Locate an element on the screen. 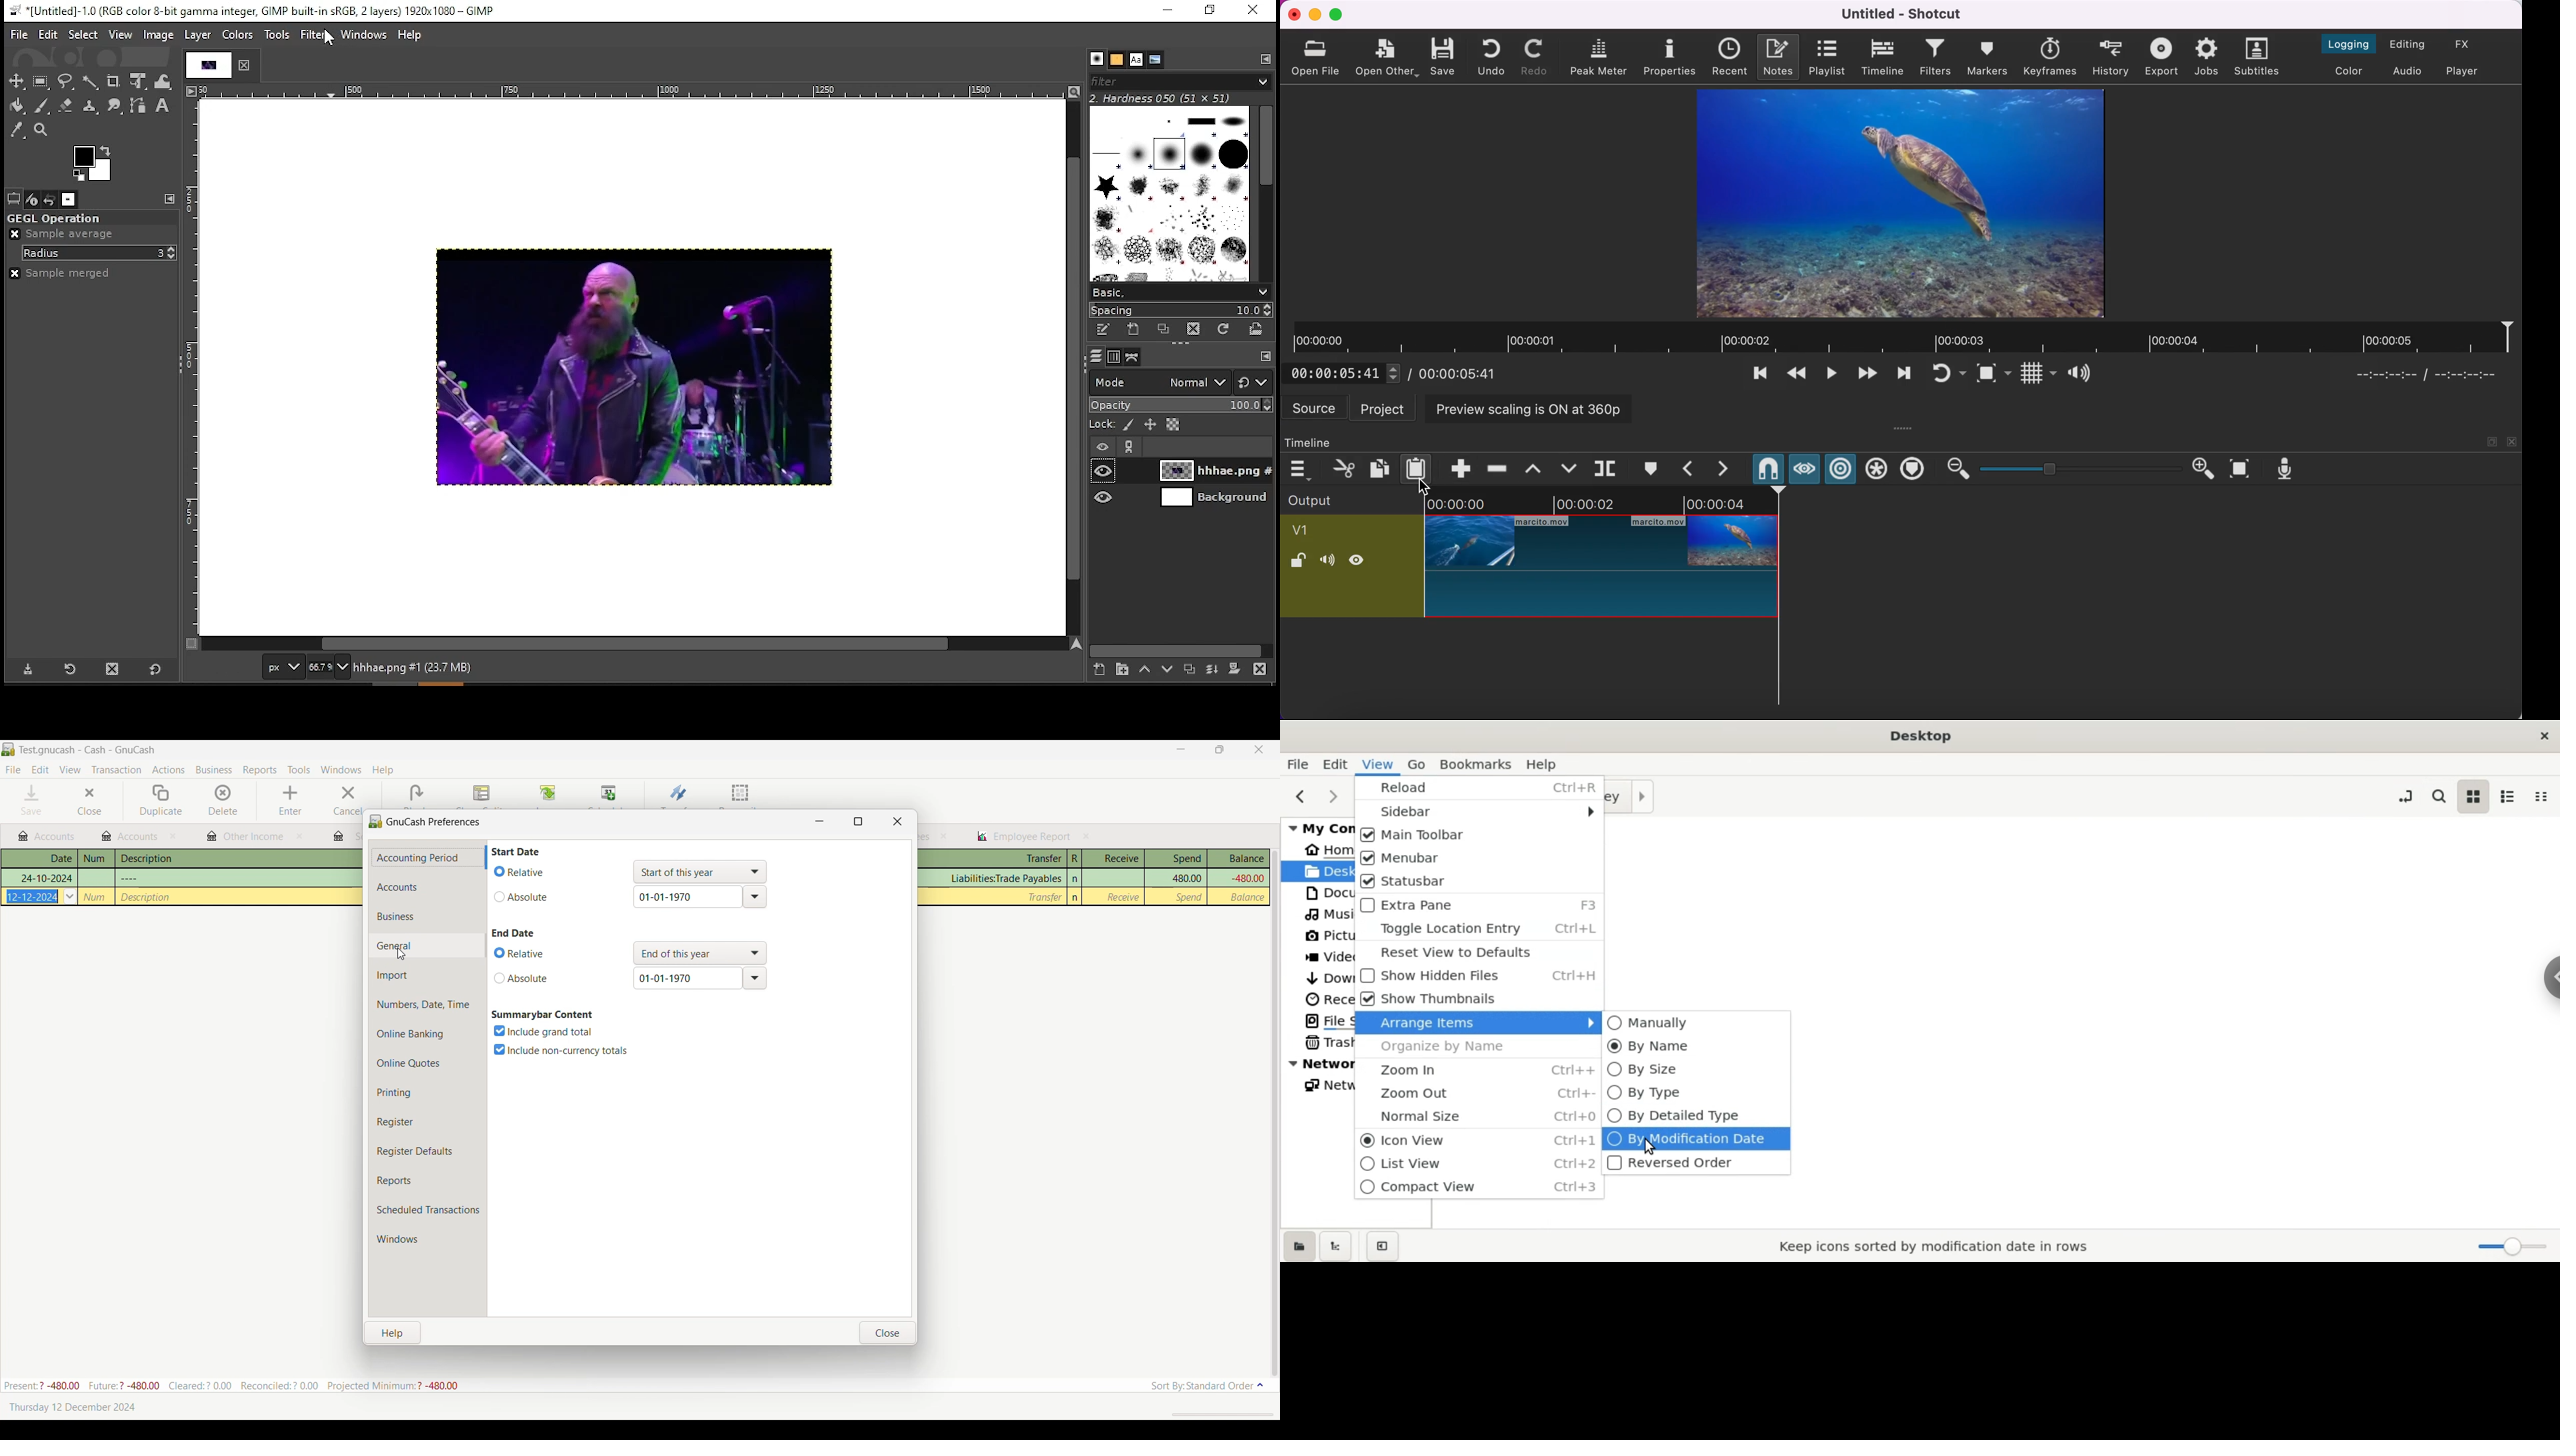 The width and height of the screenshot is (2576, 1456). zoom out is located at coordinates (1957, 470).